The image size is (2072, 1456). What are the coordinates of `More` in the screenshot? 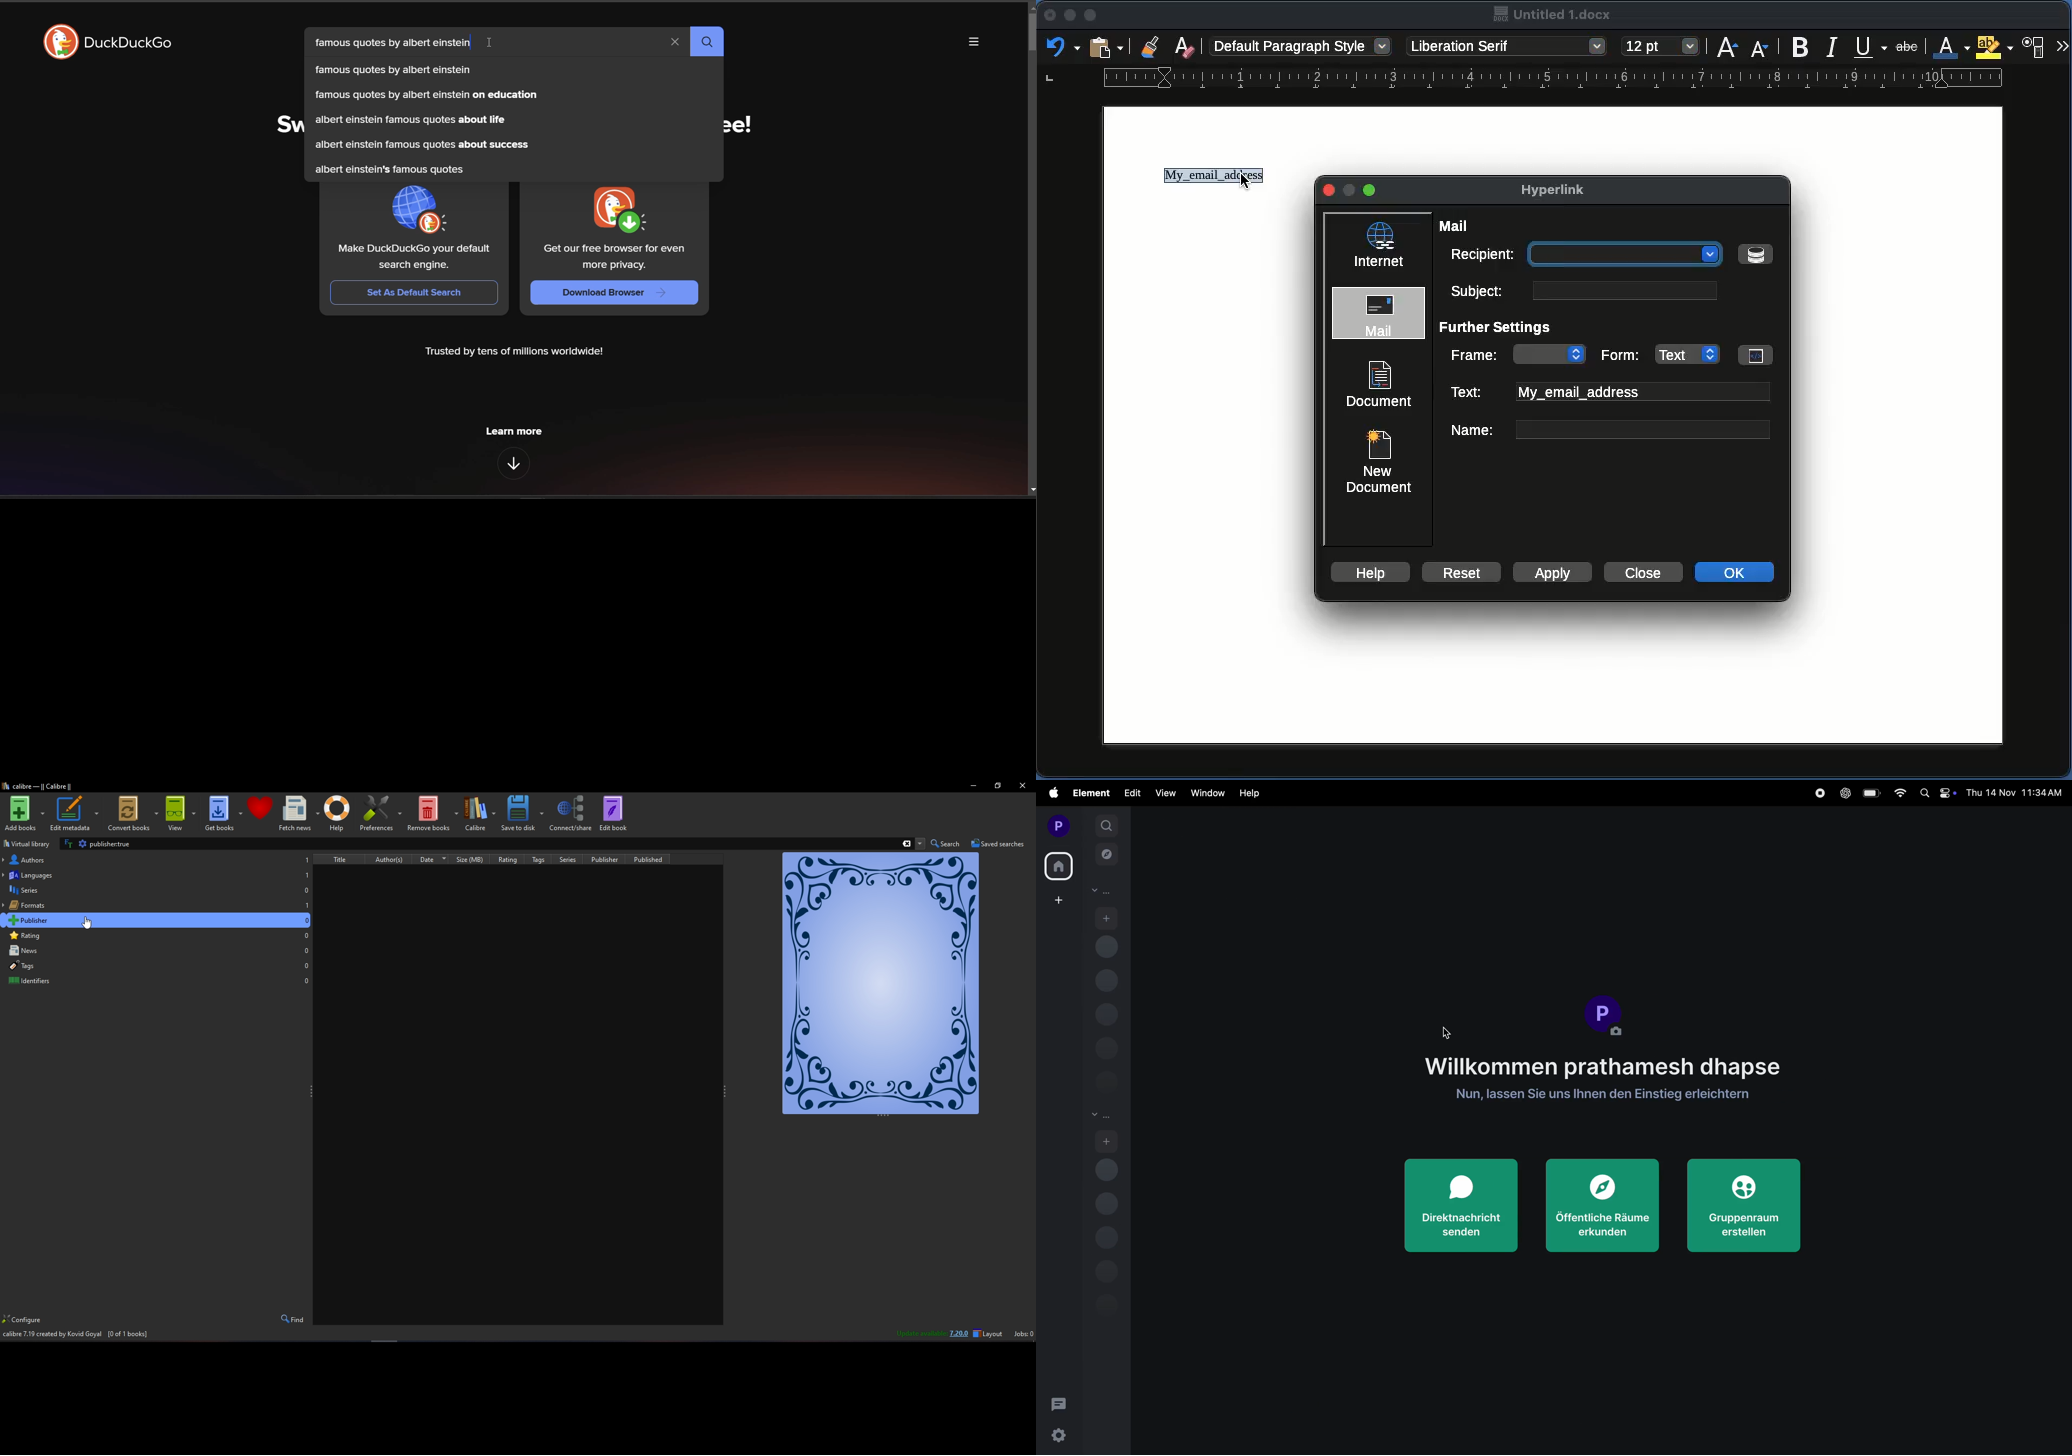 It's located at (2062, 44).